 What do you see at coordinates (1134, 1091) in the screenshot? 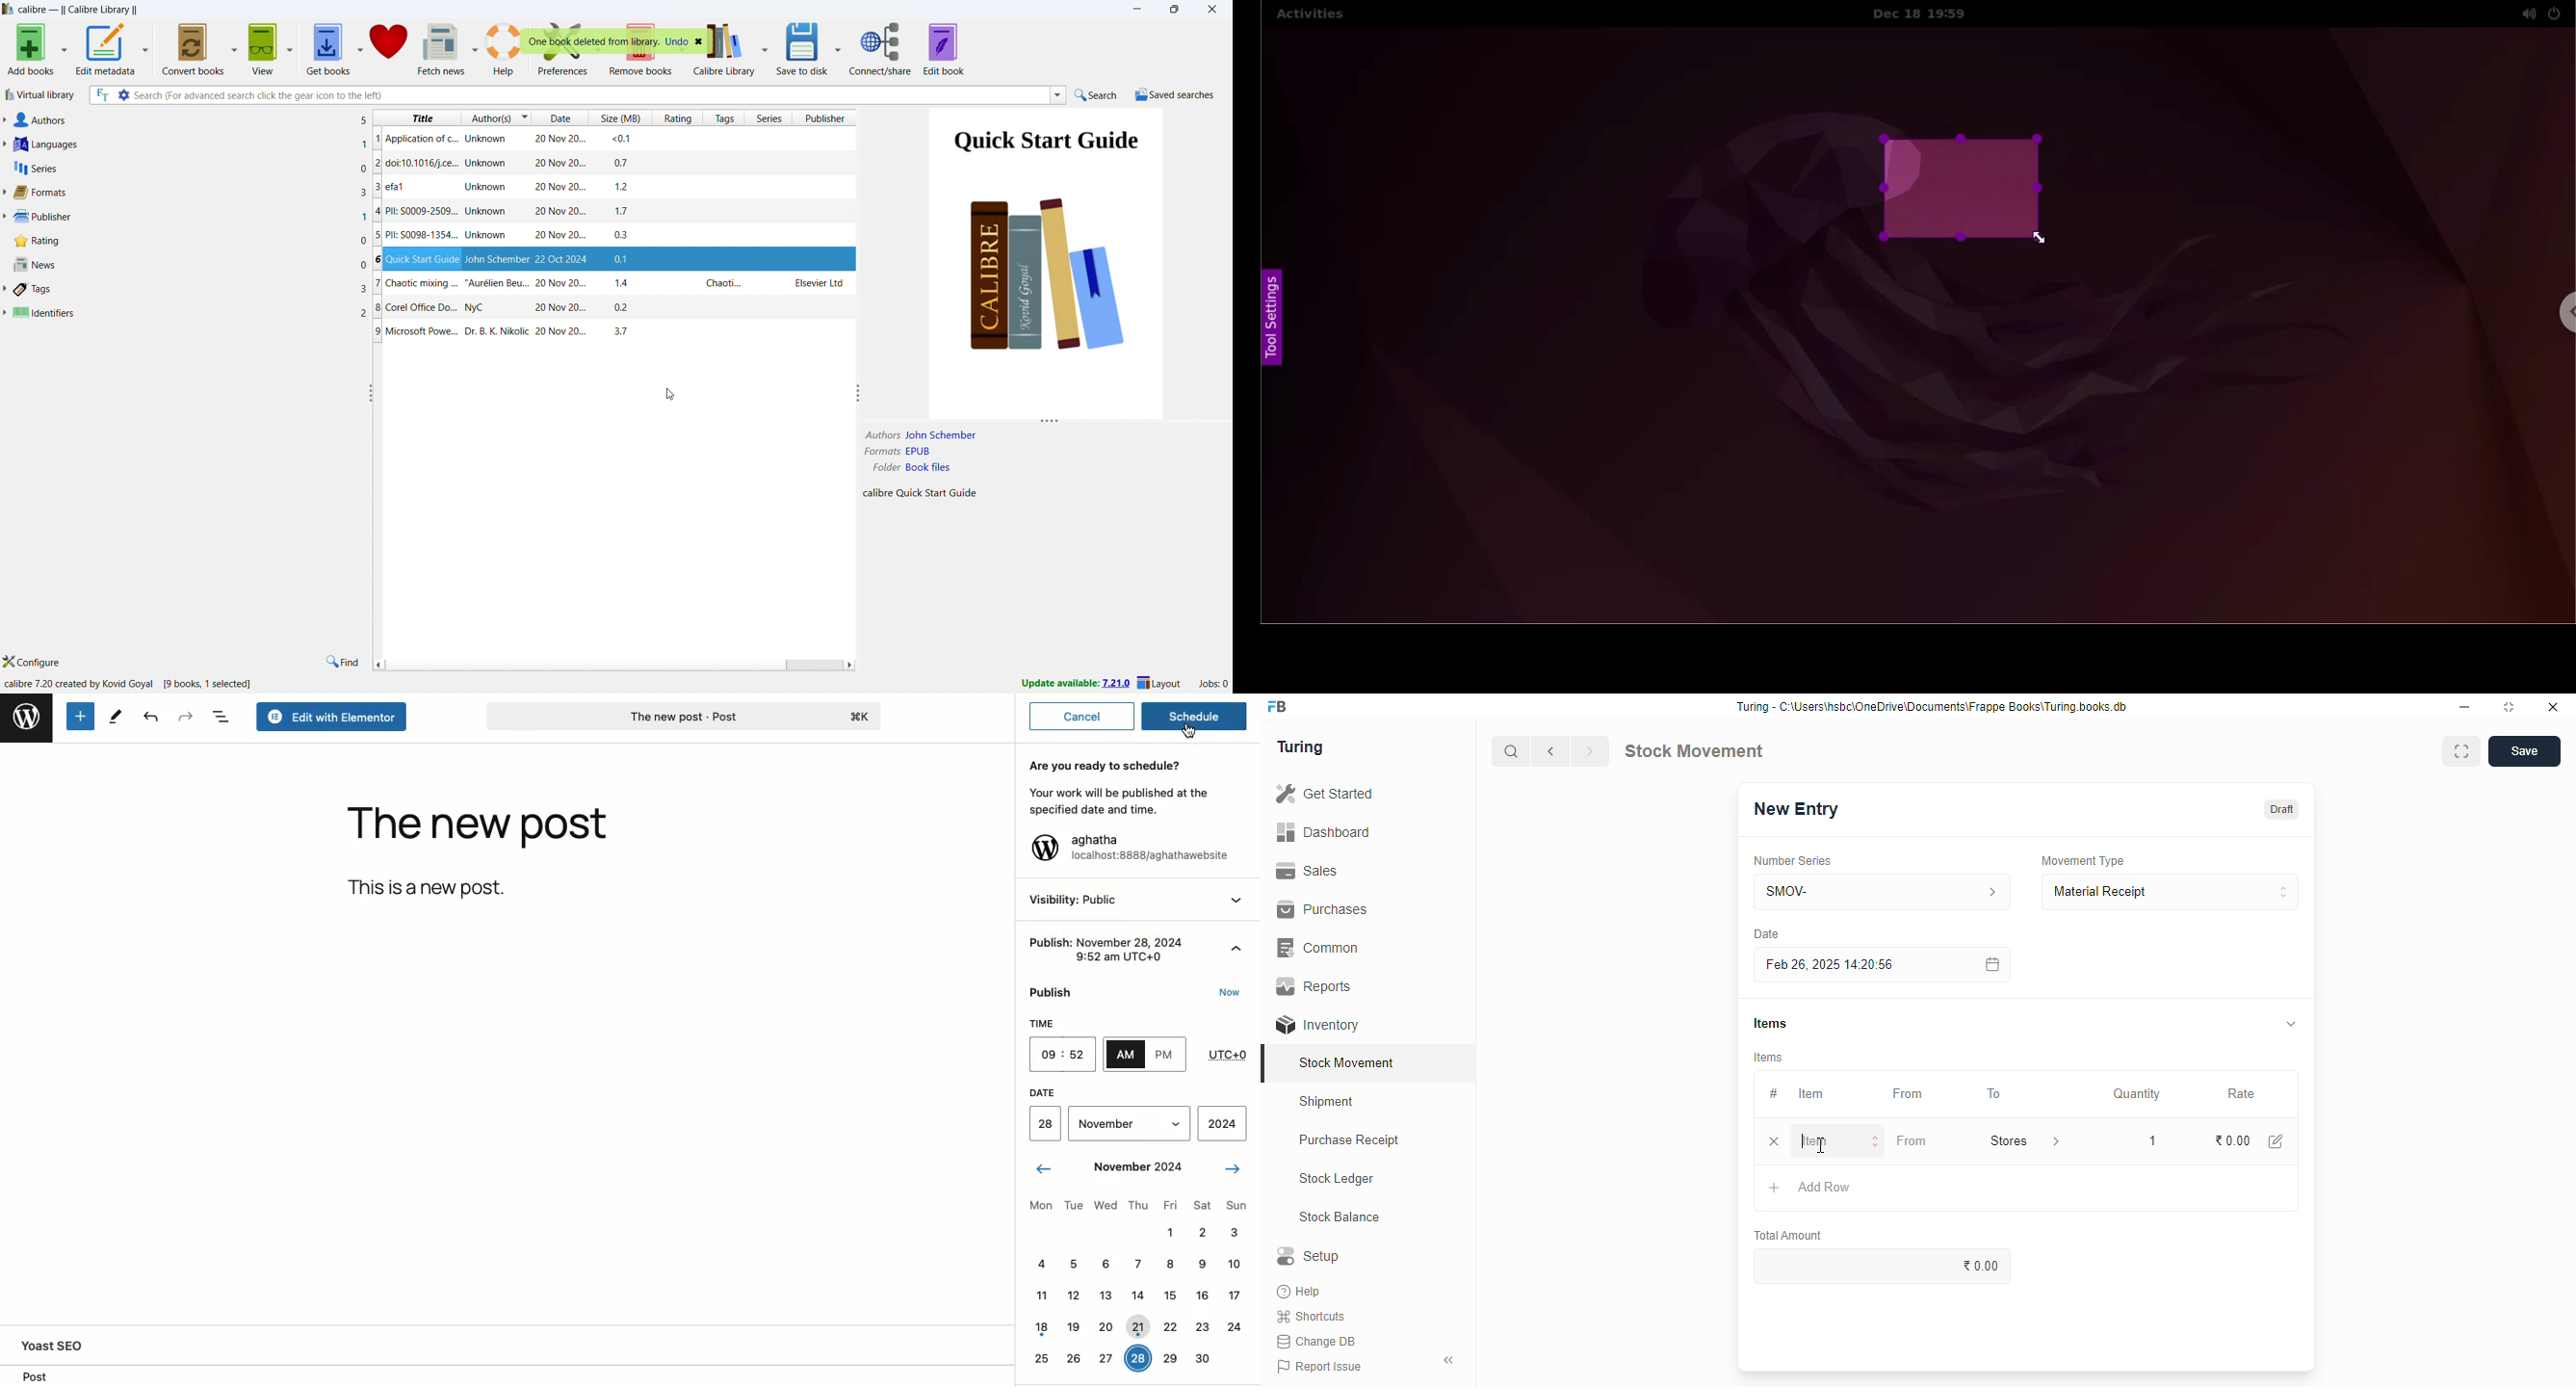
I see `Date` at bounding box center [1134, 1091].